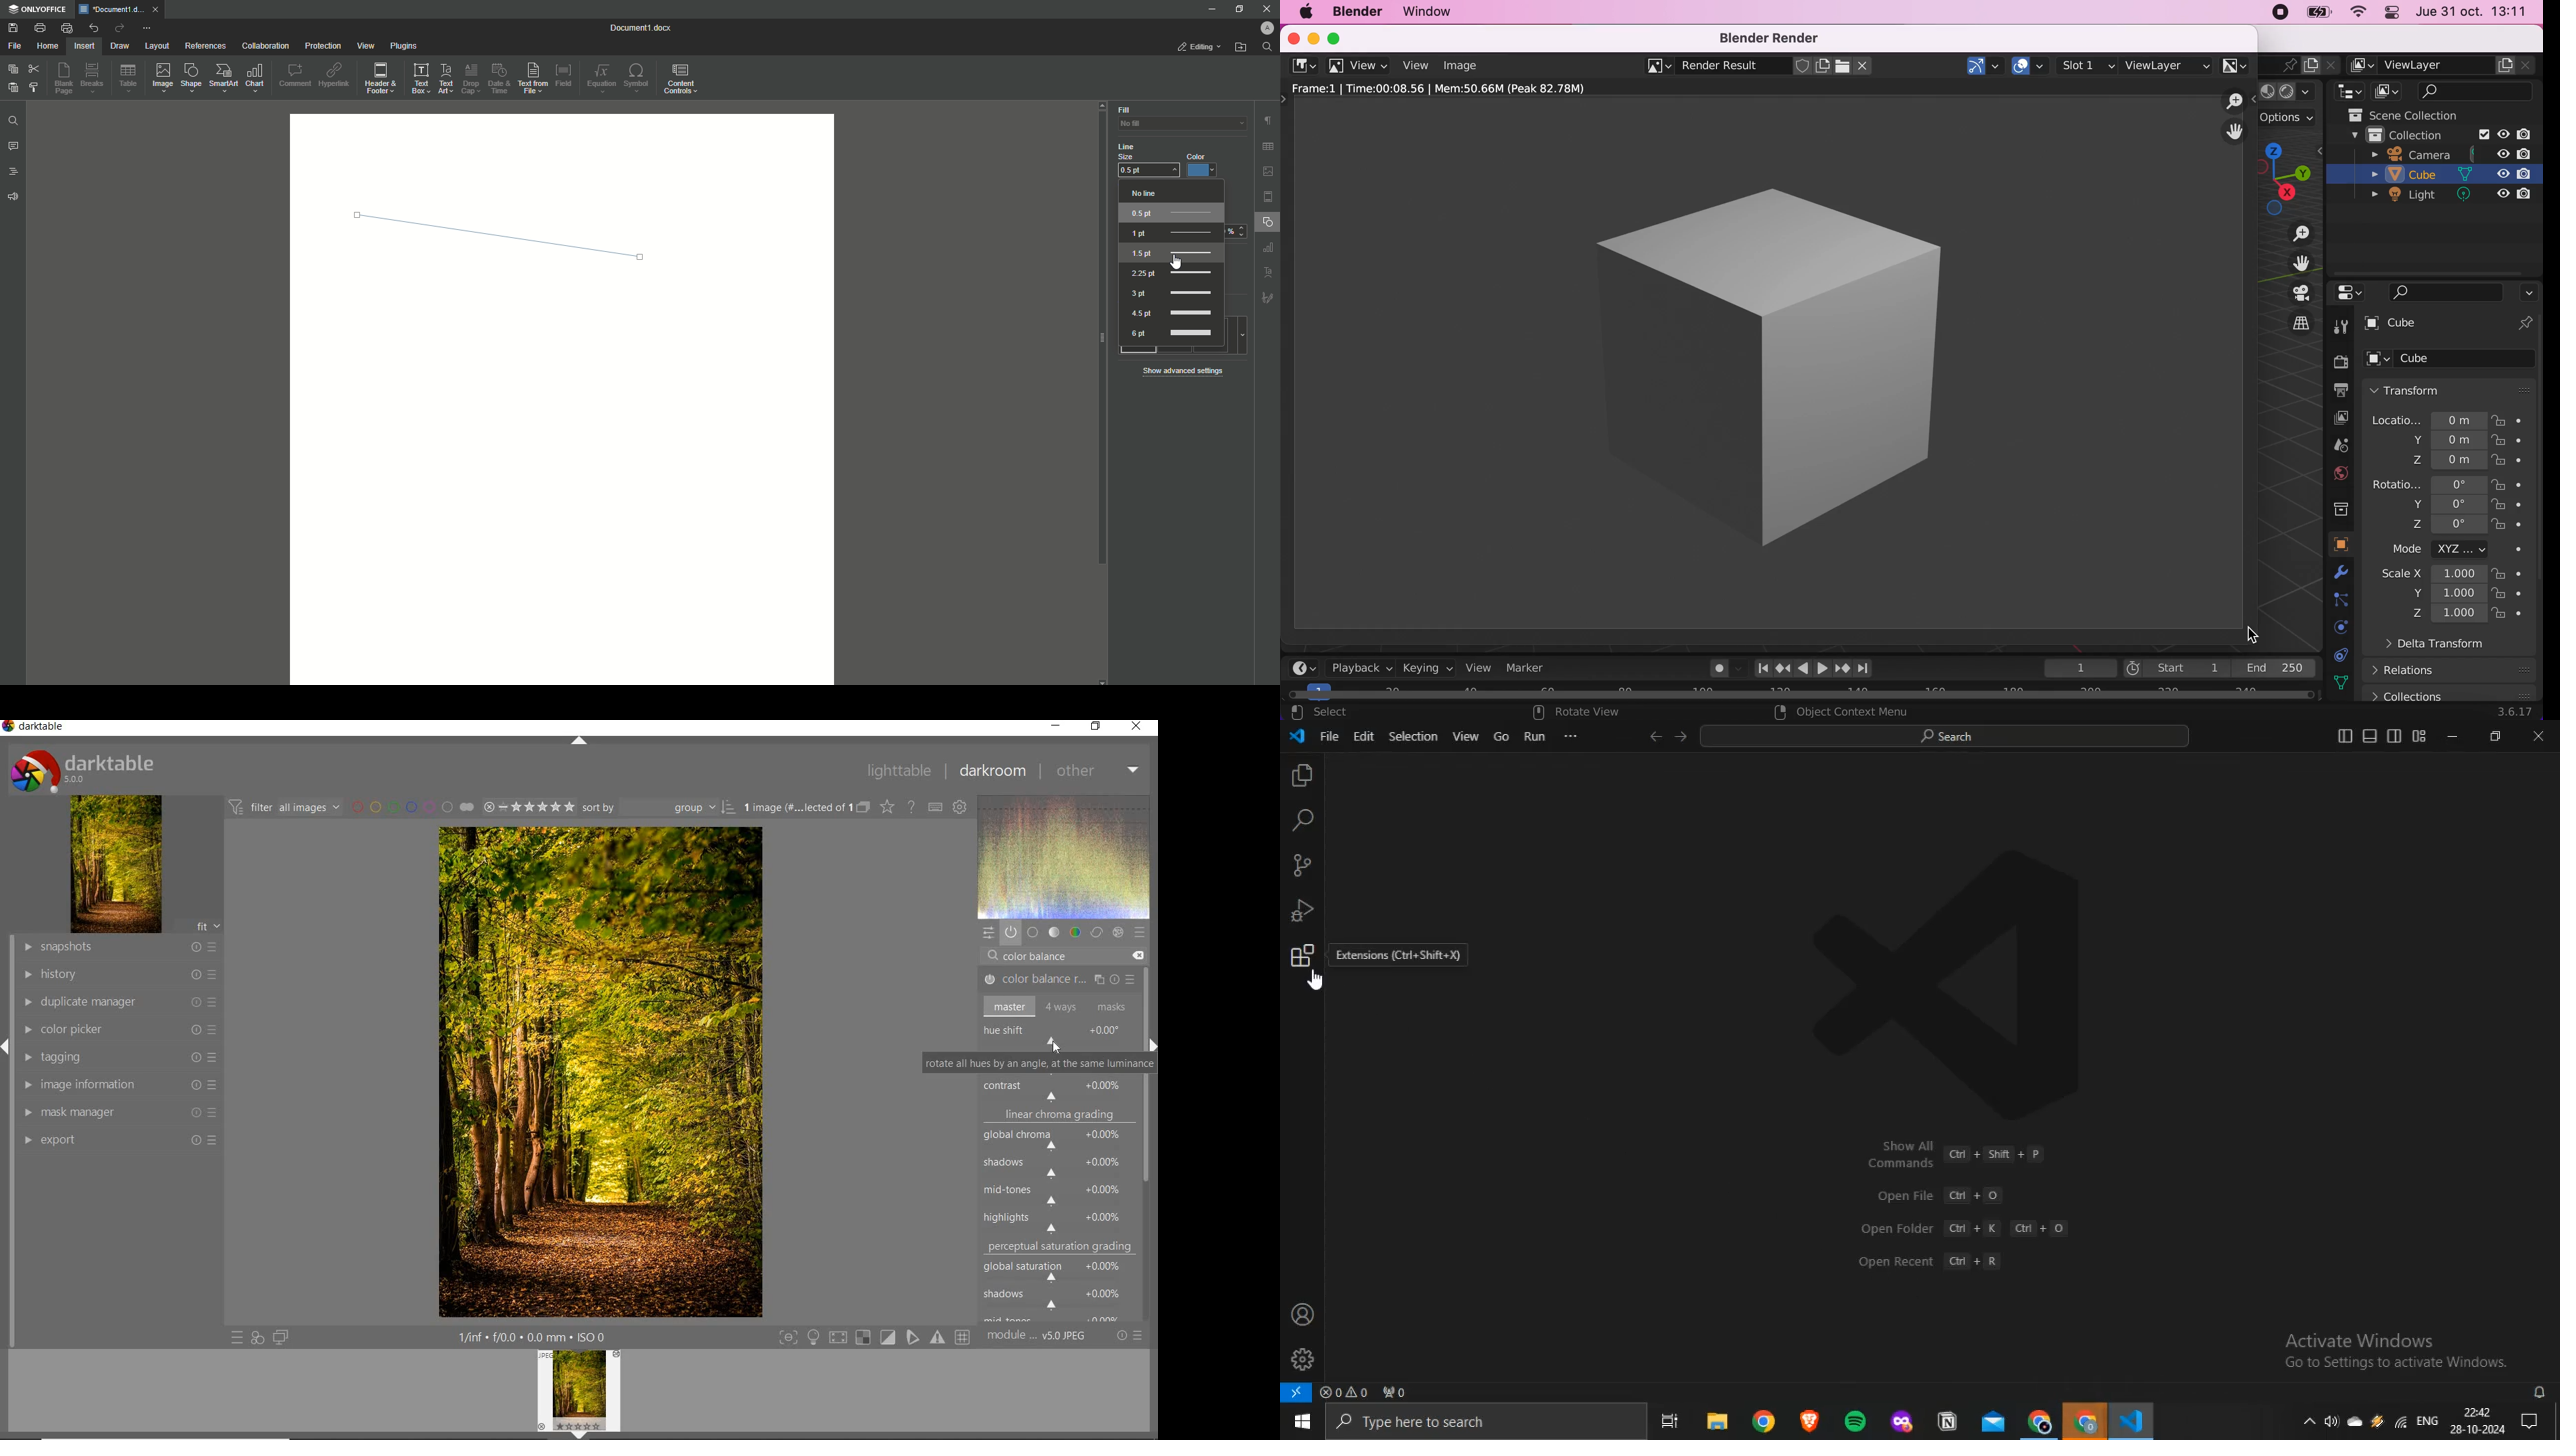 The width and height of the screenshot is (2576, 1456). I want to click on run and debug, so click(1302, 911).